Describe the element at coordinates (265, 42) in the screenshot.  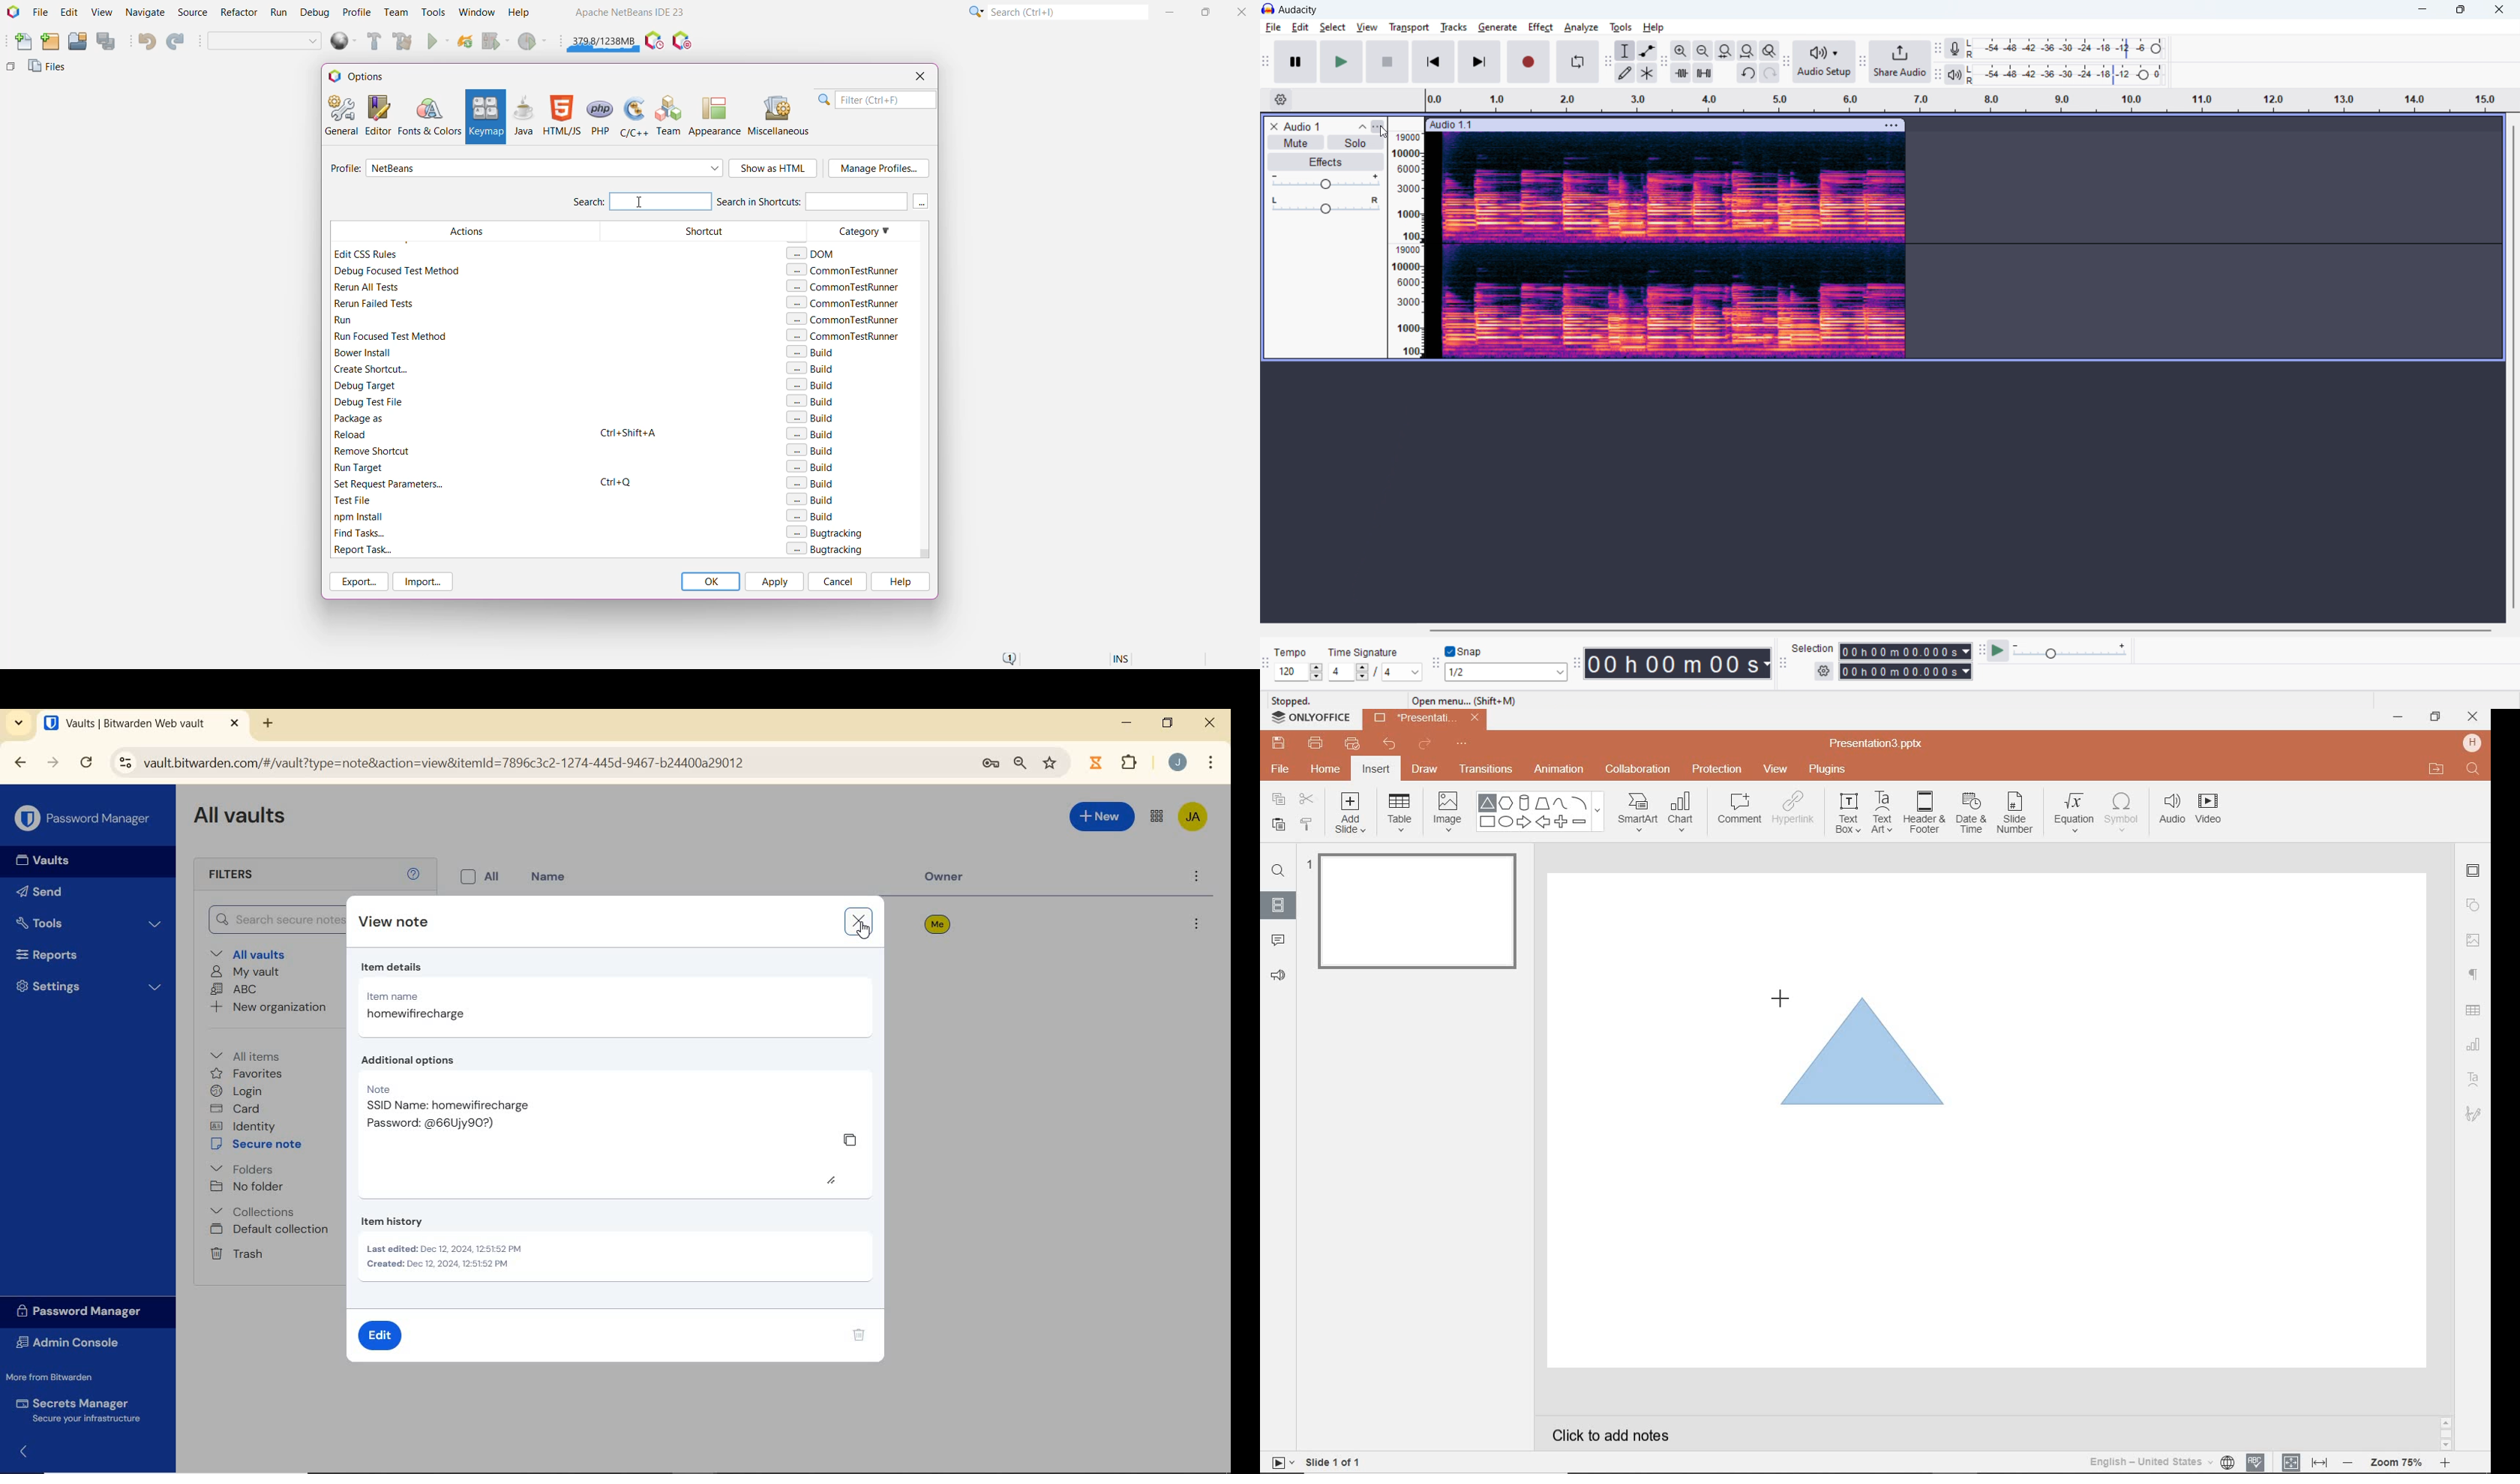
I see `Set Project Configuration` at that location.